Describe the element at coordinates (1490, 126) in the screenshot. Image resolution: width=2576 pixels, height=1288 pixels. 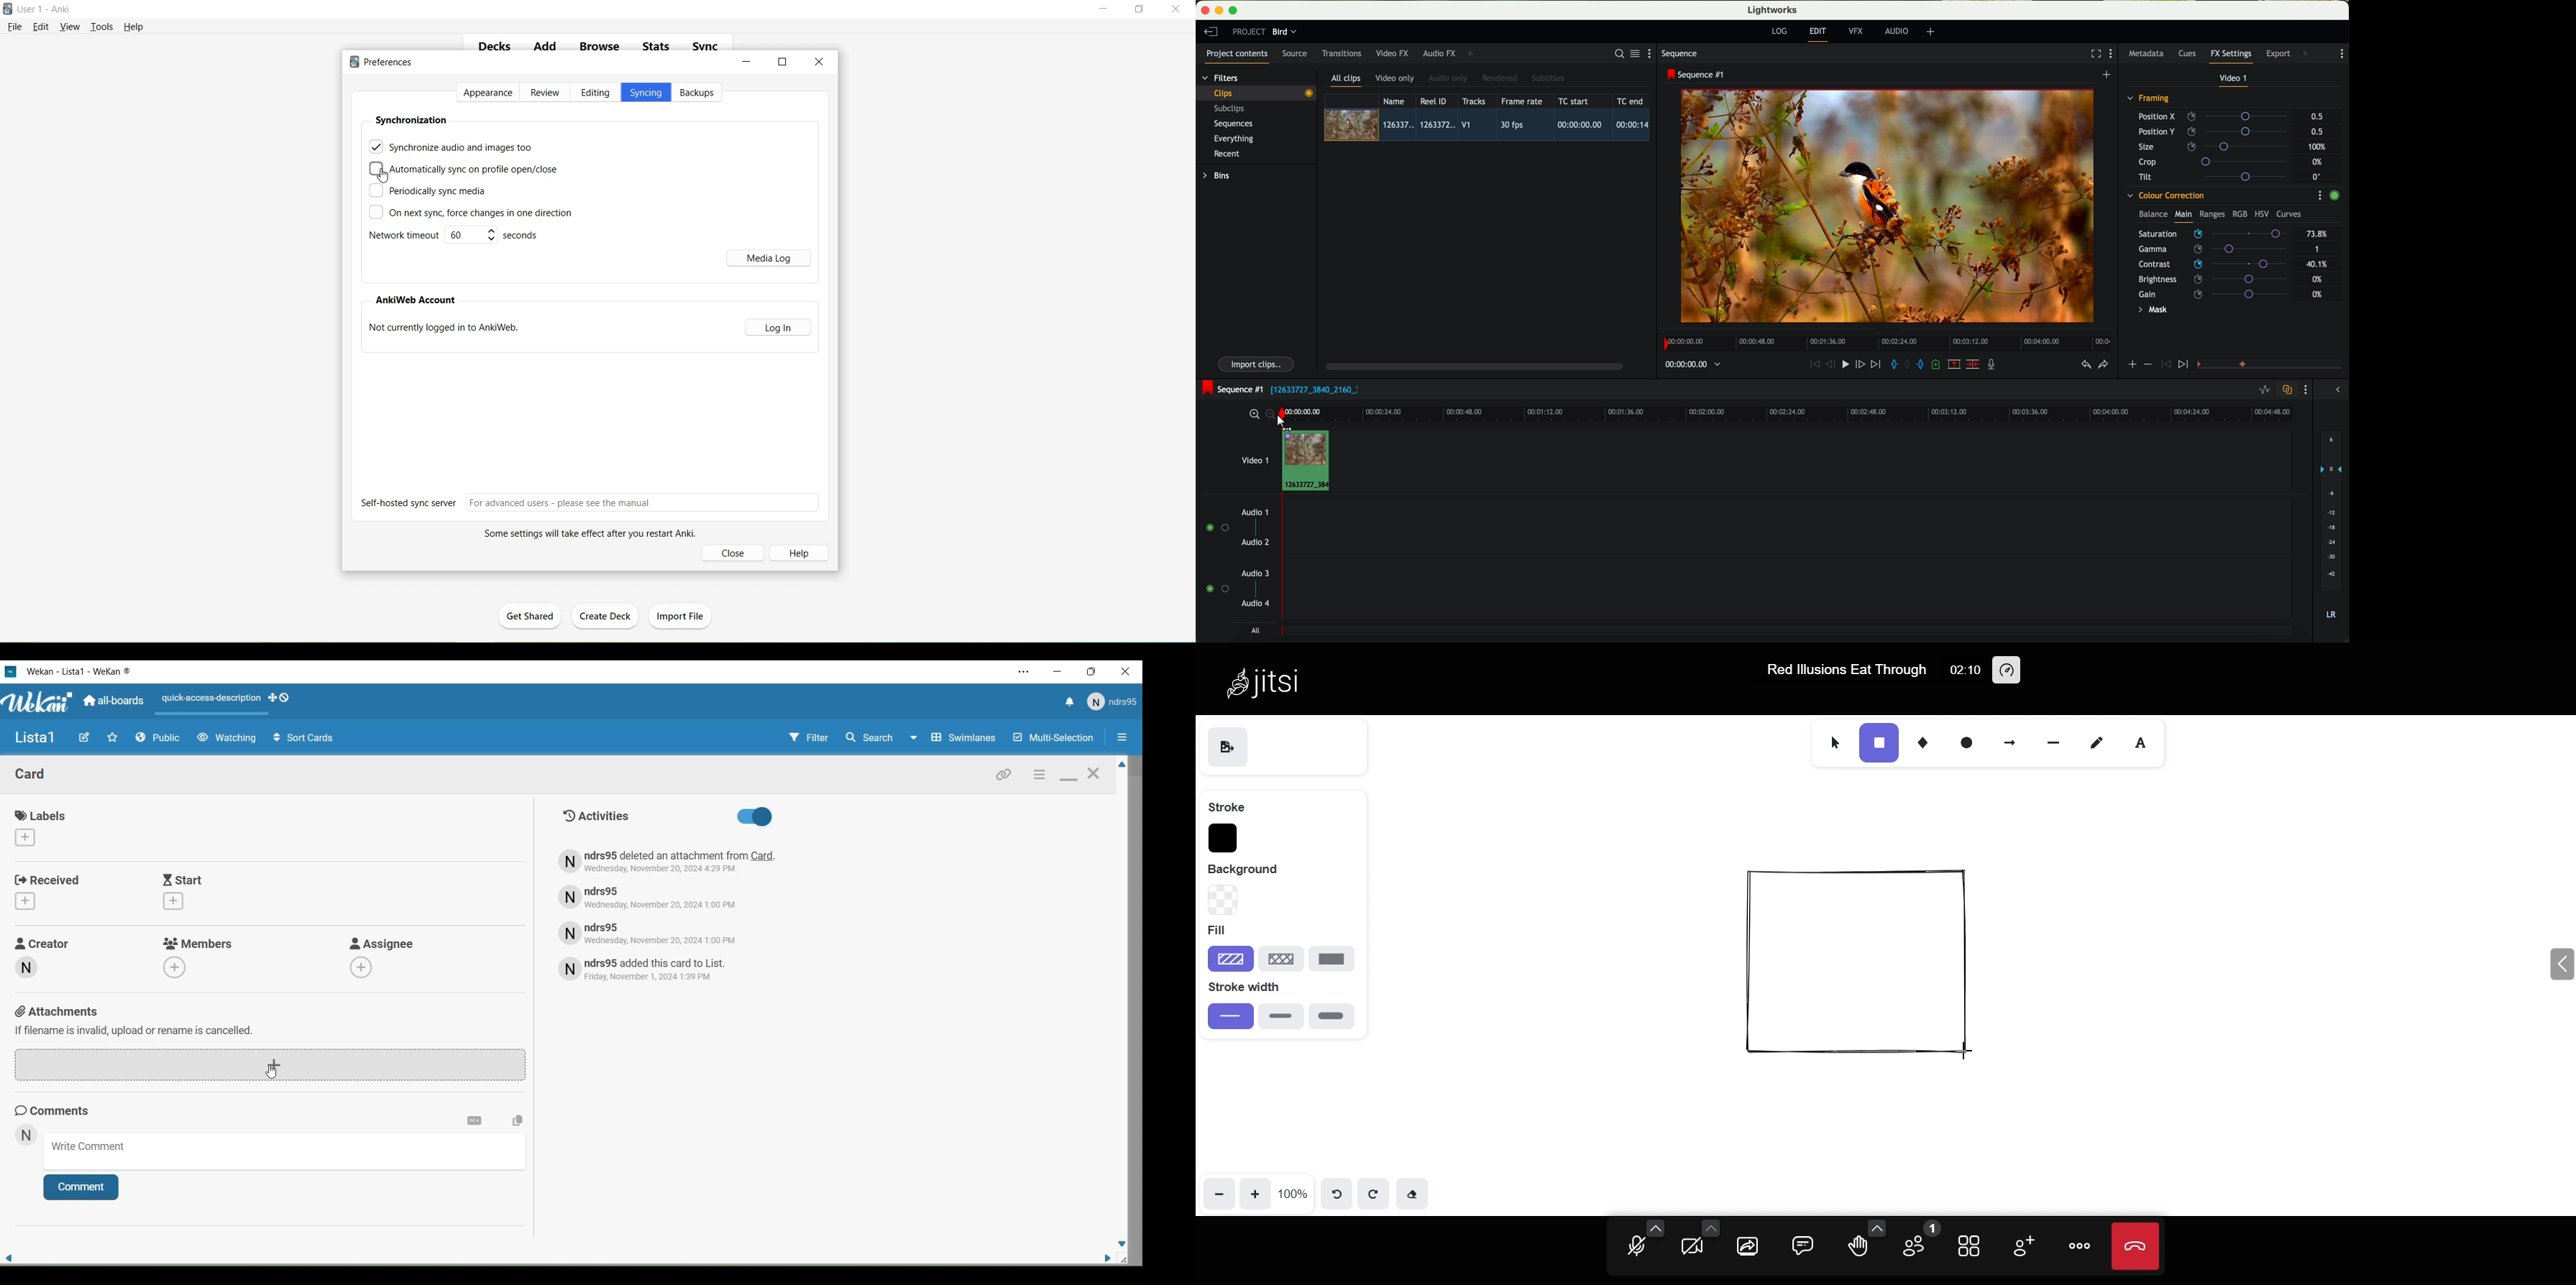
I see `click on video` at that location.